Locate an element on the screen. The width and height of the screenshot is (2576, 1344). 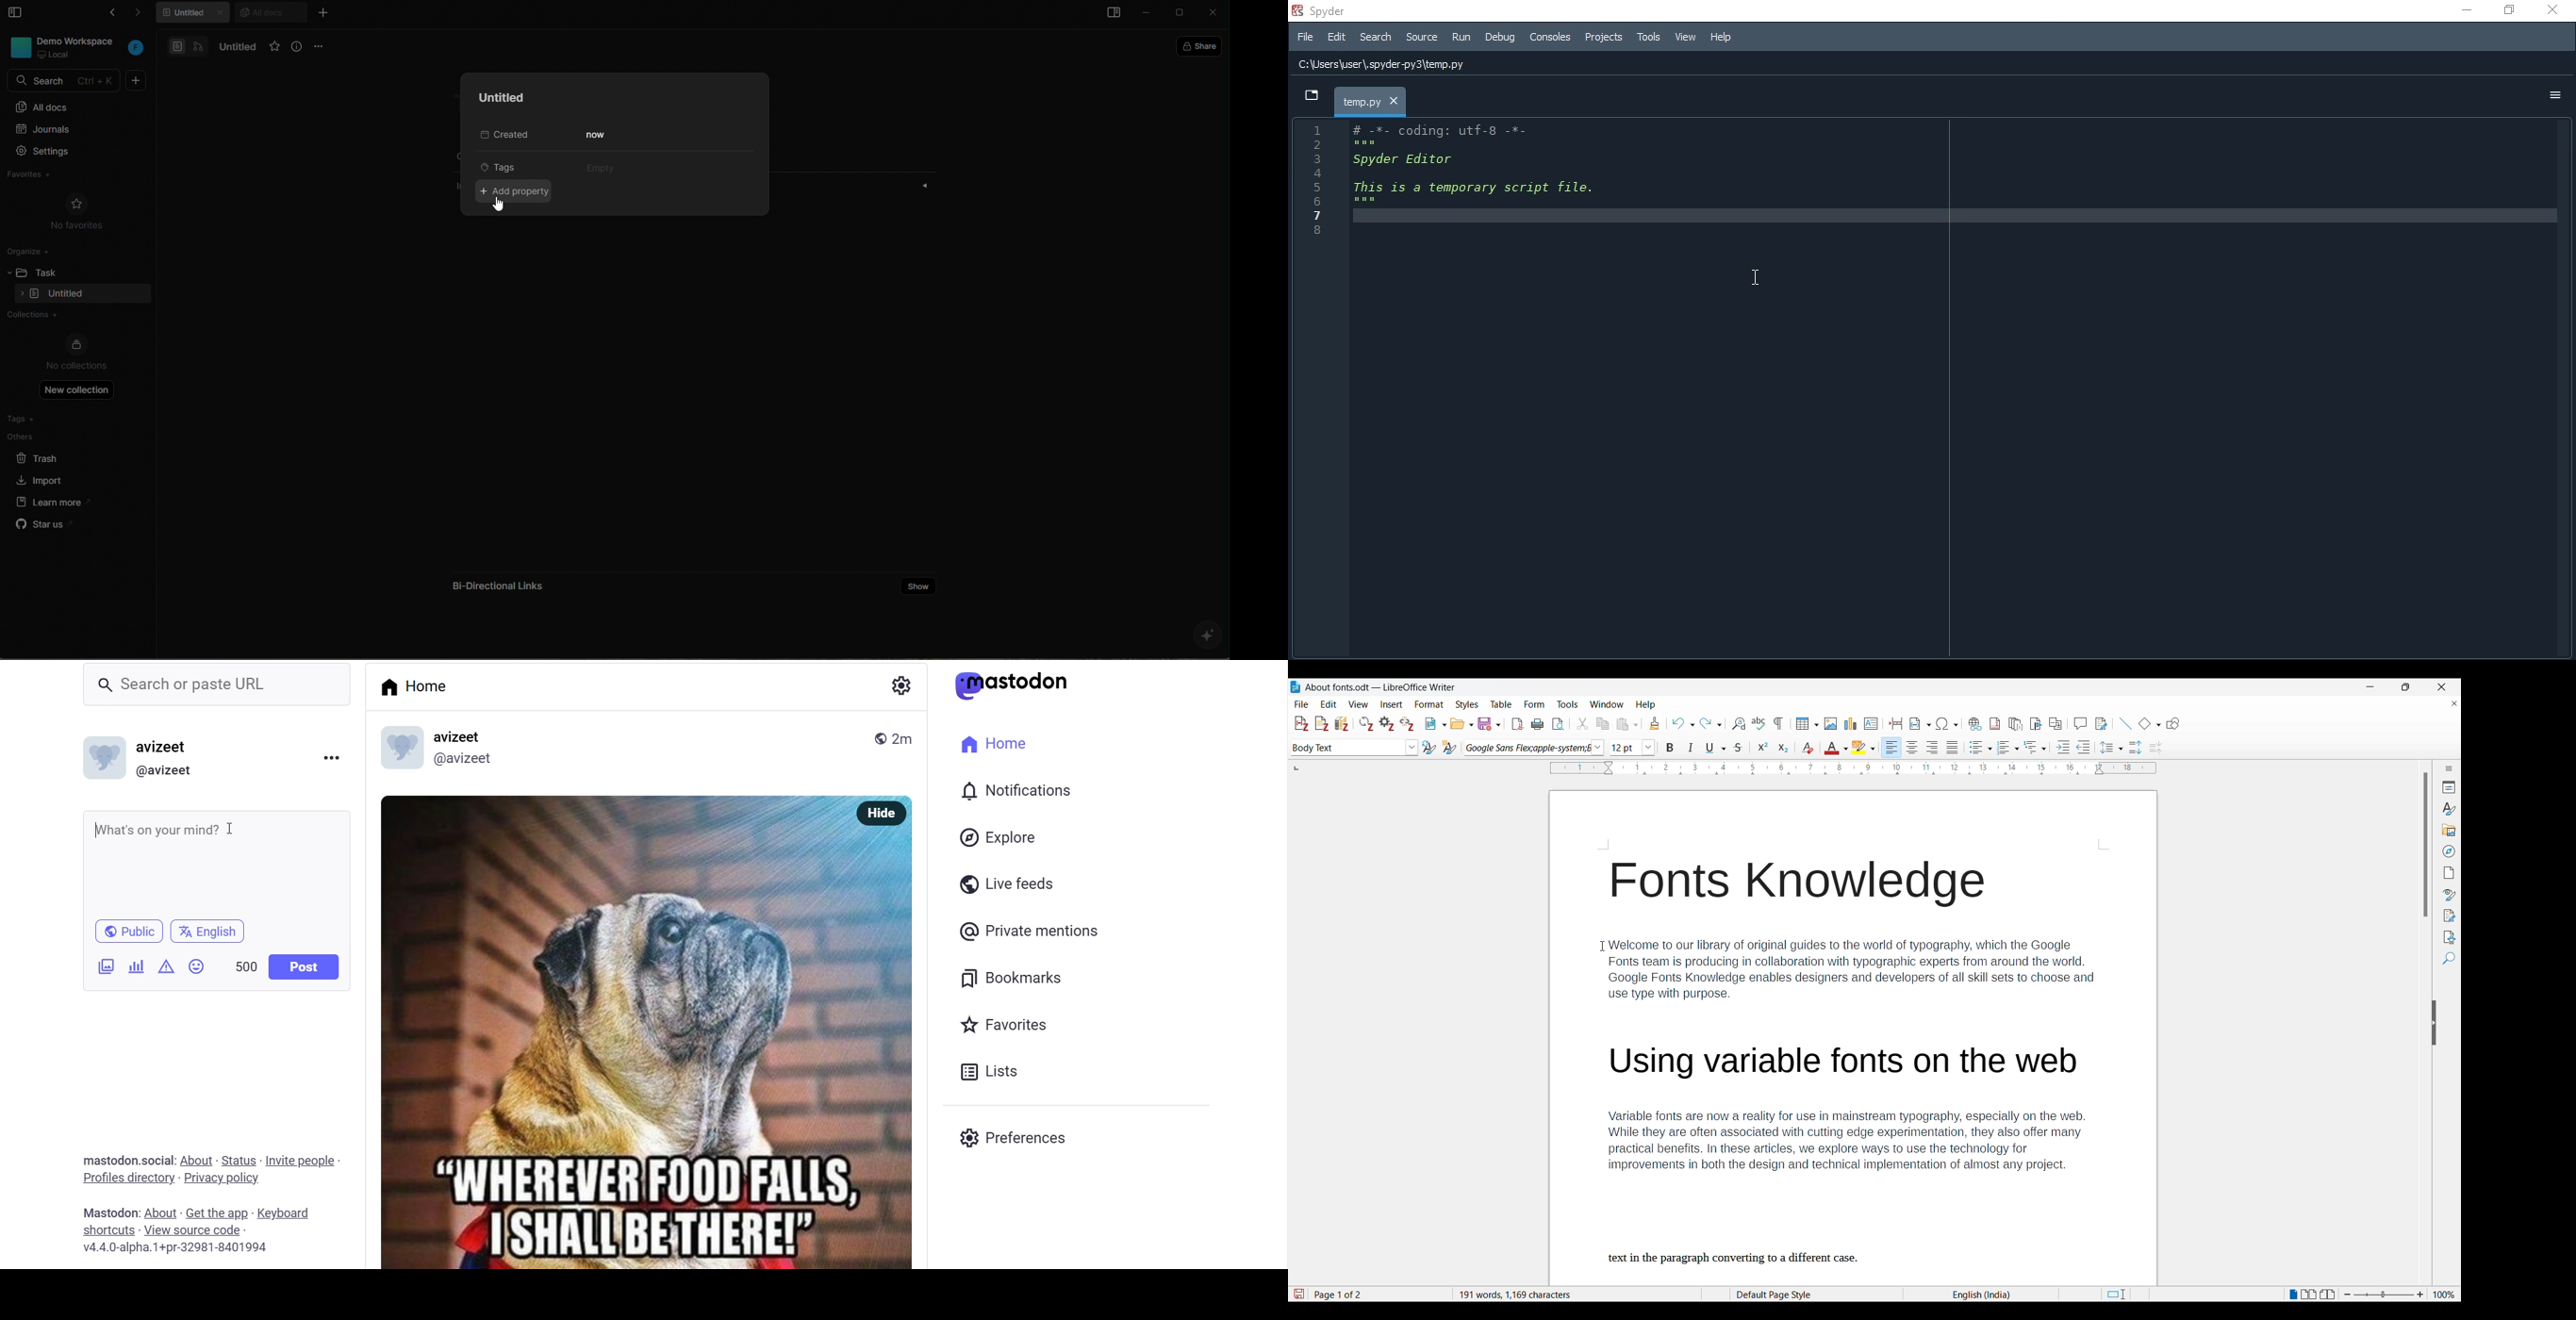
Toggle print preview is located at coordinates (1558, 724).